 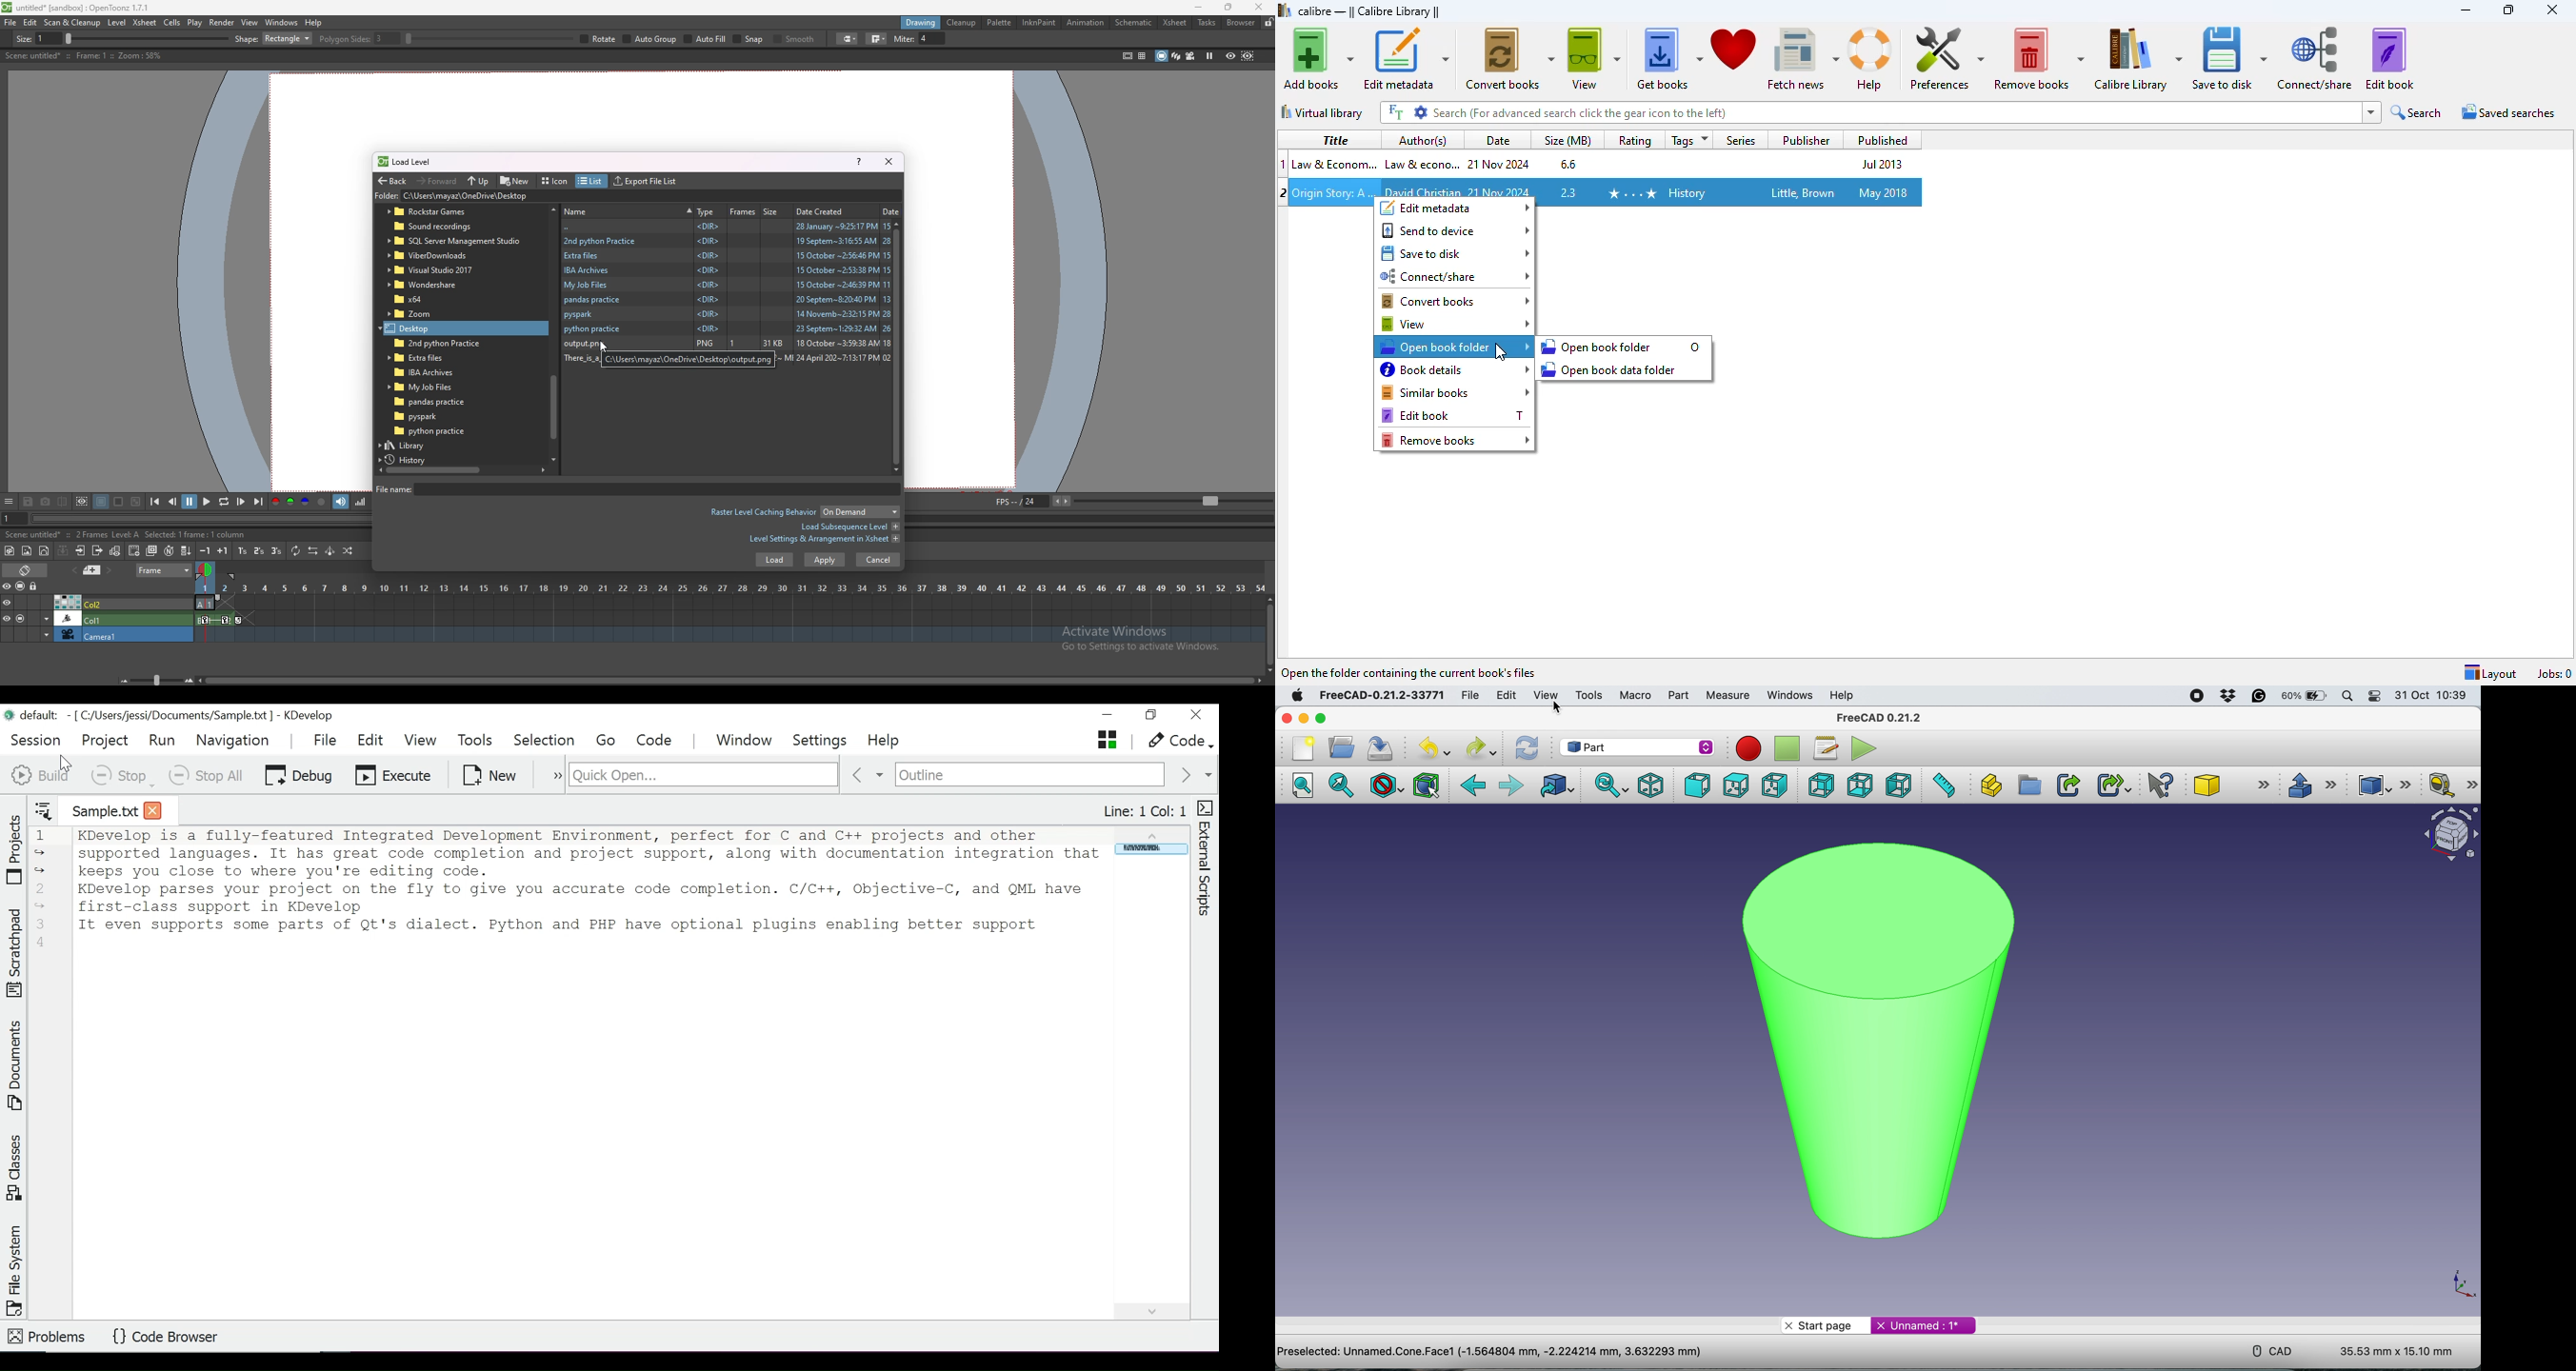 What do you see at coordinates (1857, 784) in the screenshot?
I see `bottom` at bounding box center [1857, 784].